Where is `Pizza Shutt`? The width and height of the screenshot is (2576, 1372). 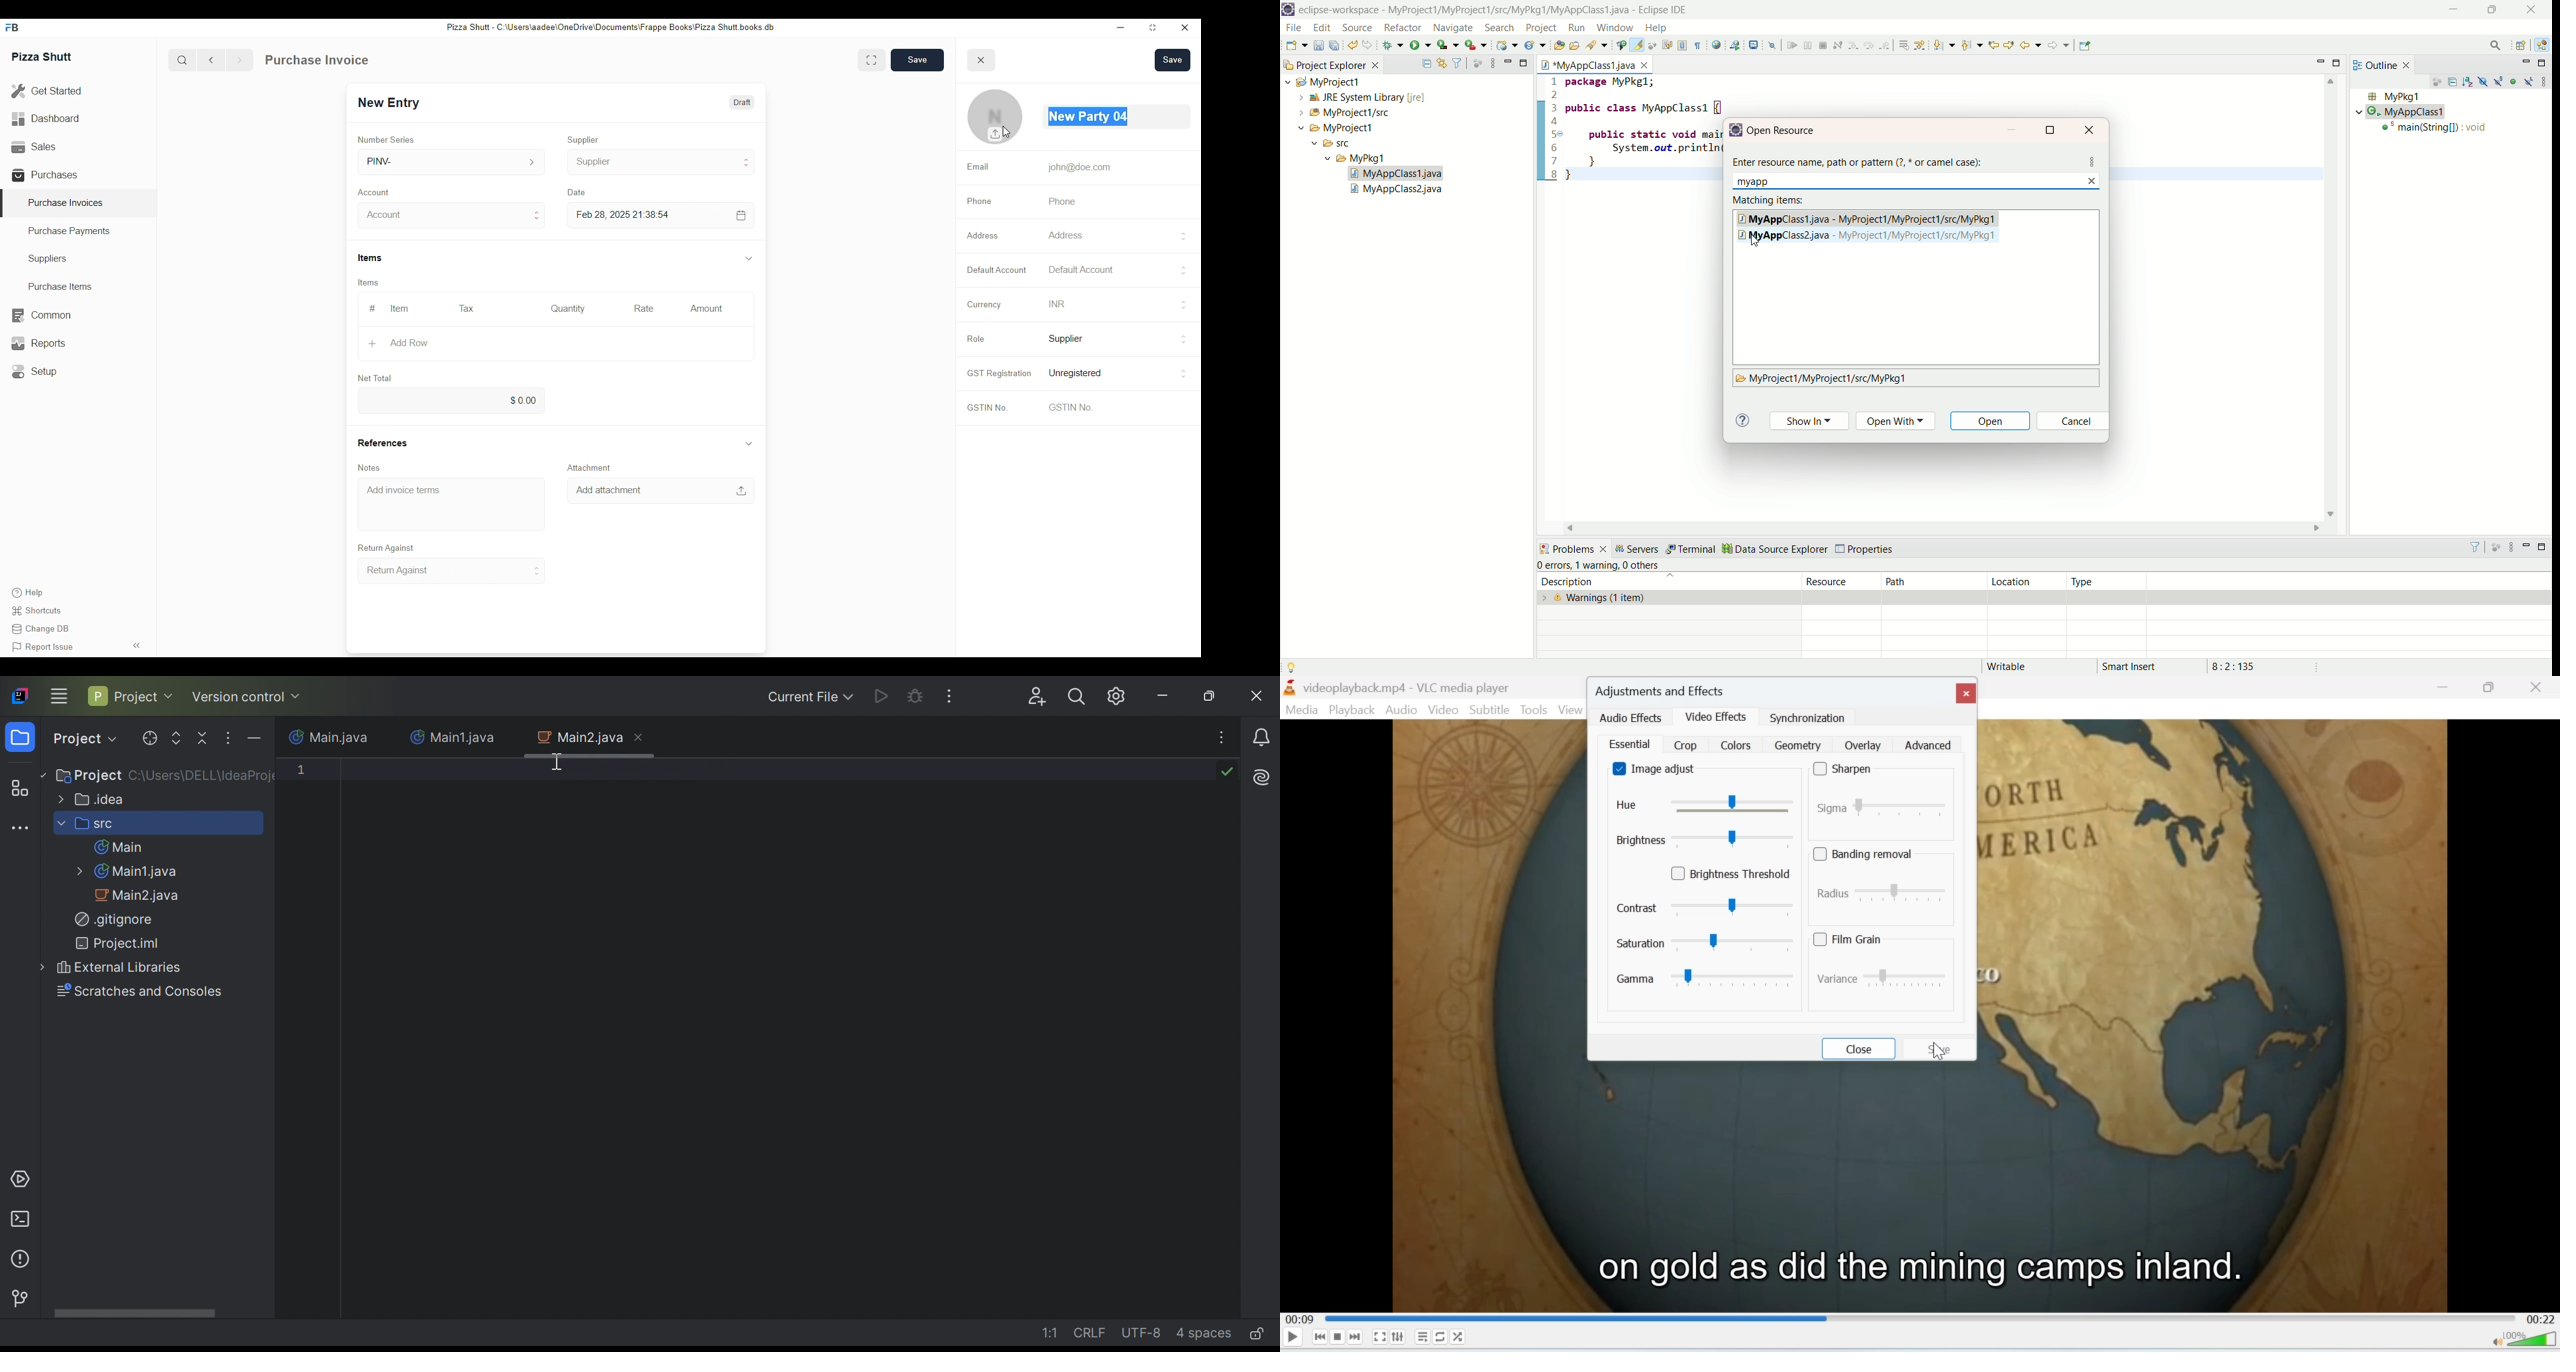
Pizza Shutt is located at coordinates (43, 56).